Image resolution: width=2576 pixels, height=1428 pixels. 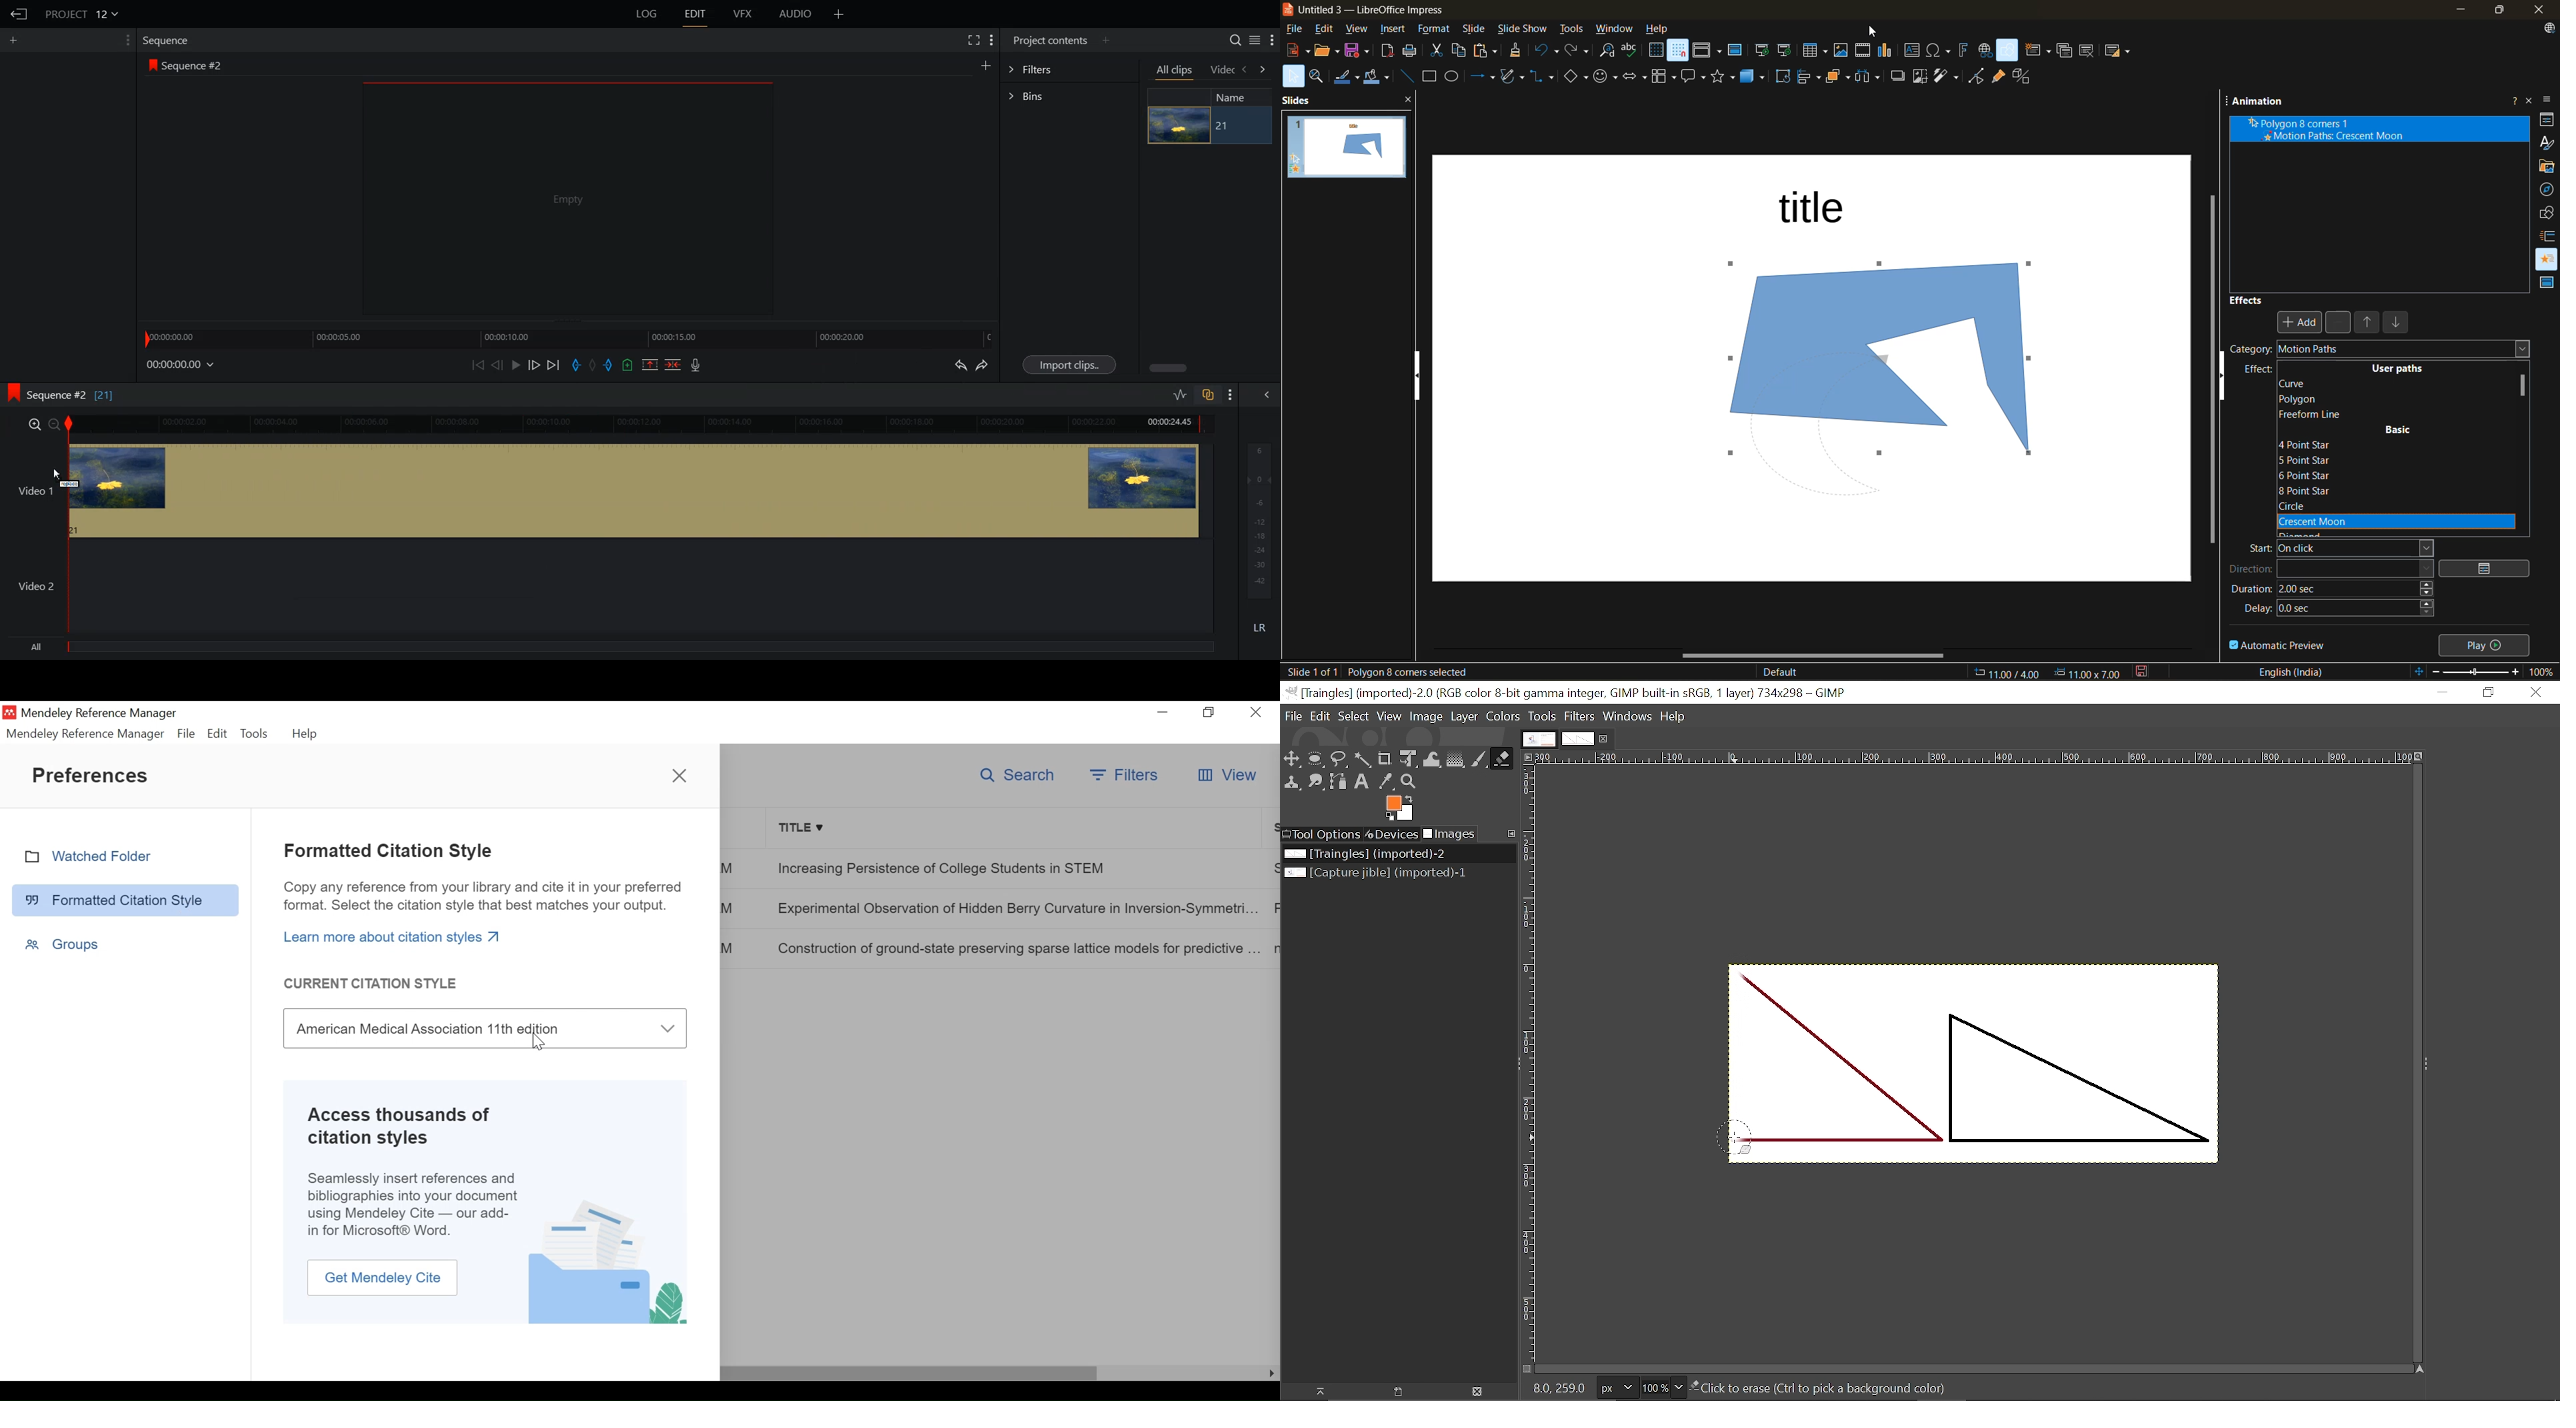 I want to click on Image, so click(x=1425, y=716).